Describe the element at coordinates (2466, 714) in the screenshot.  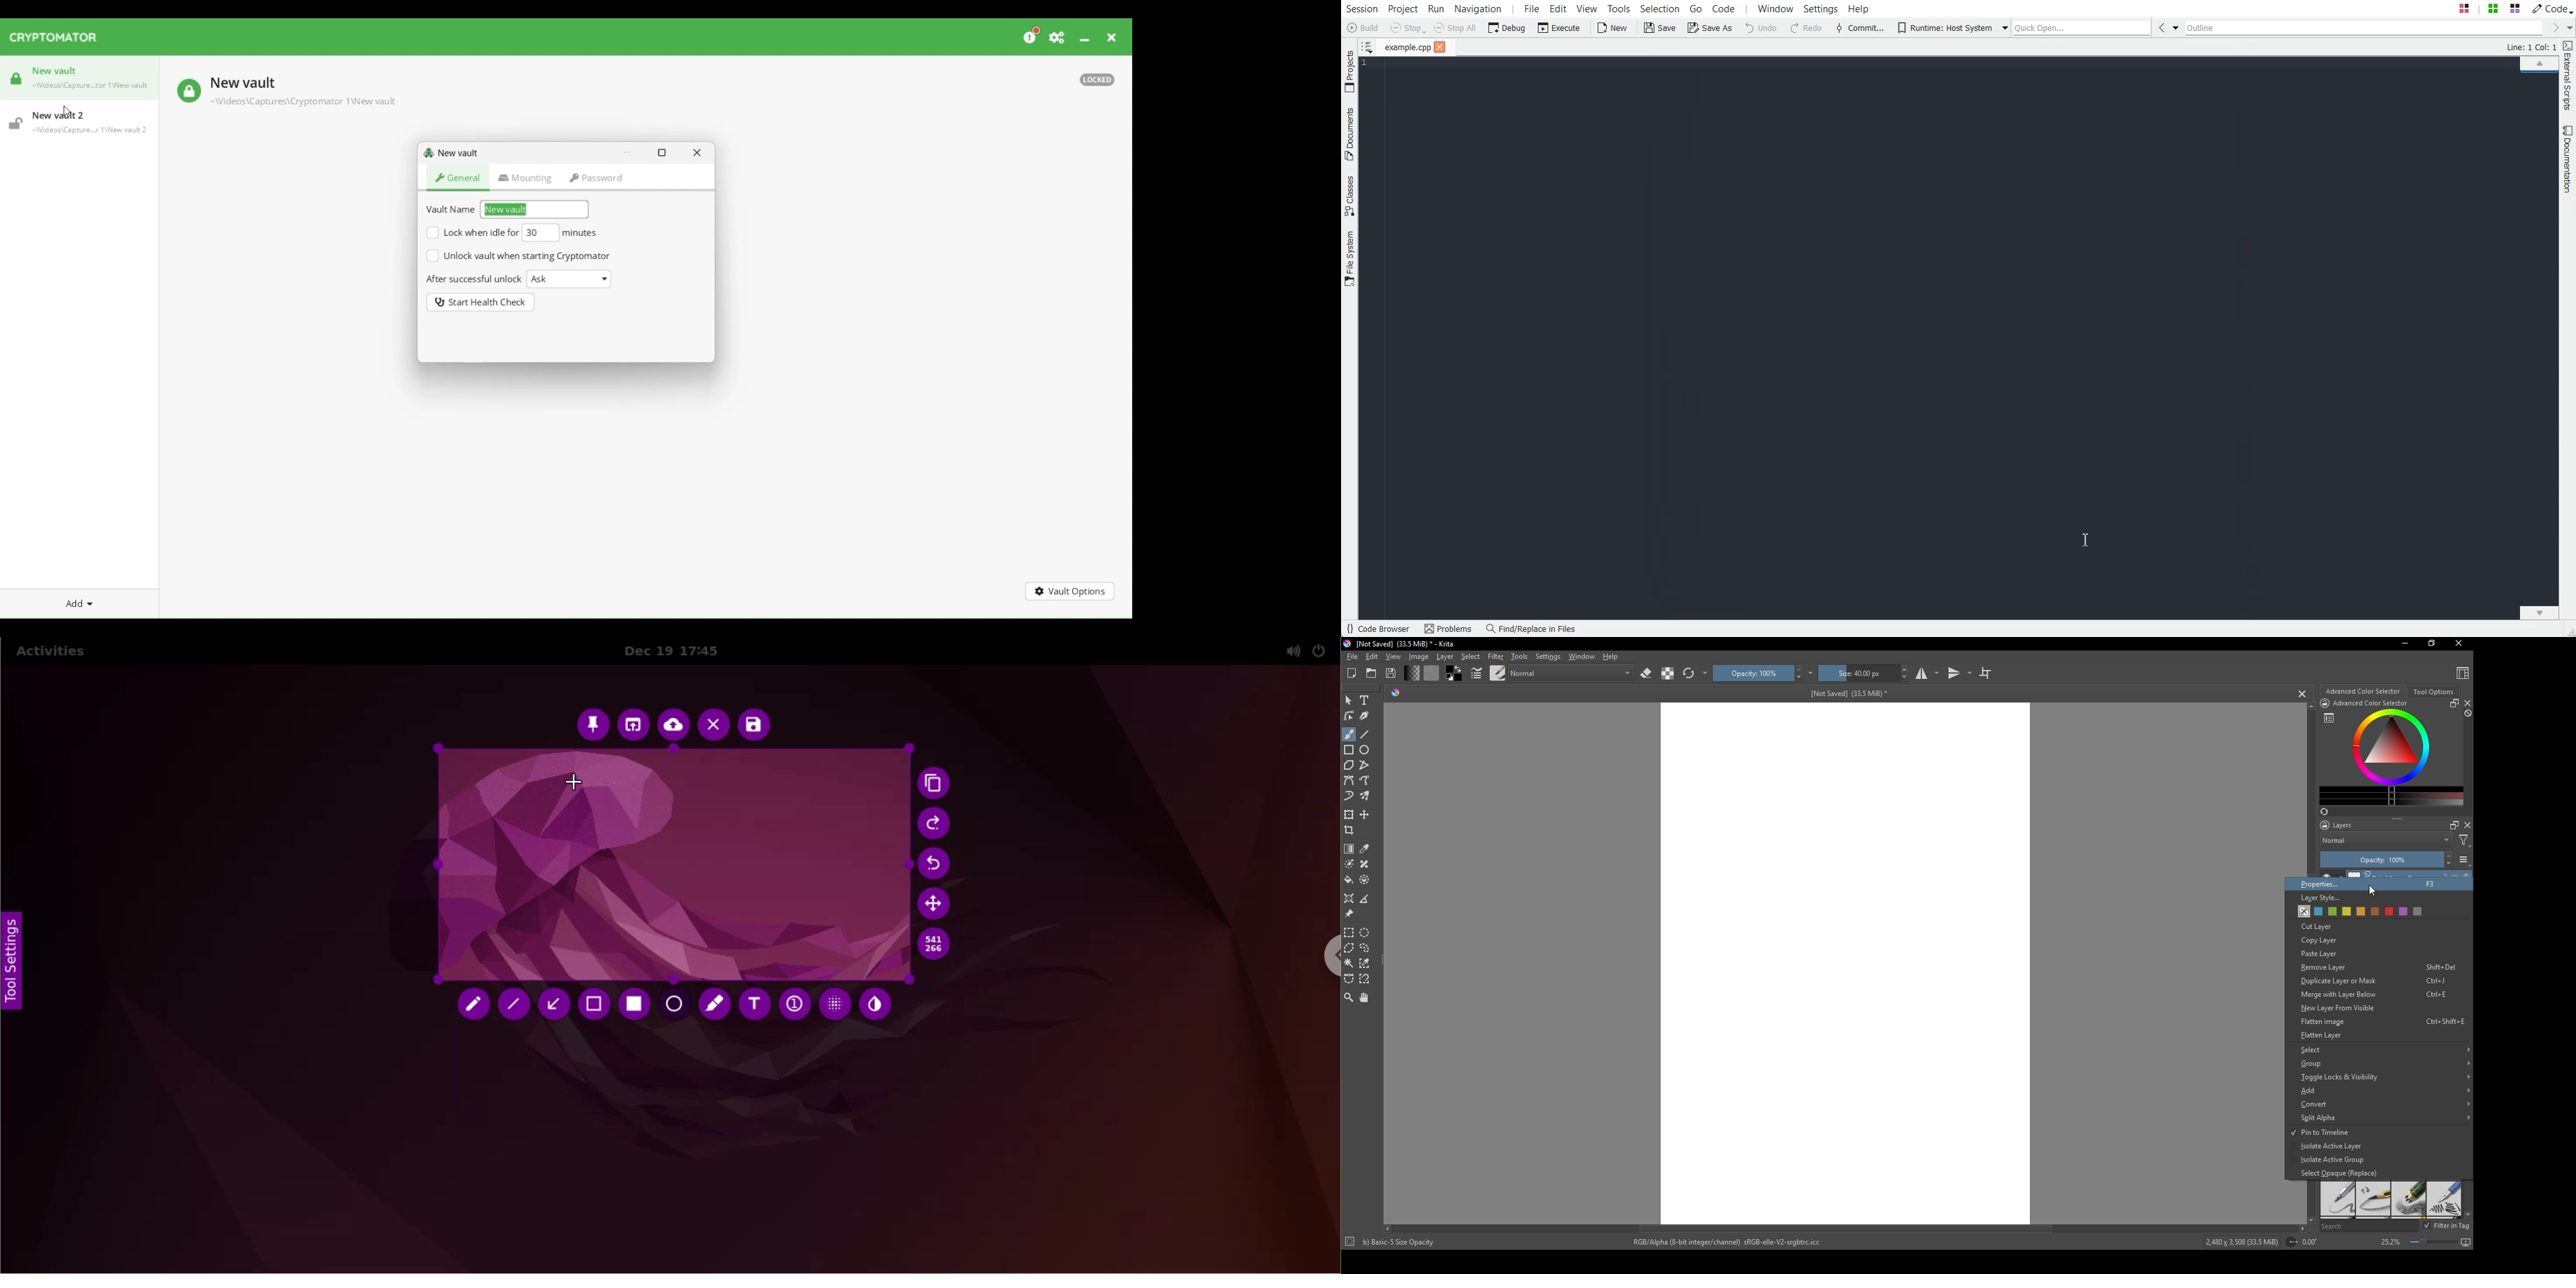
I see `block` at that location.